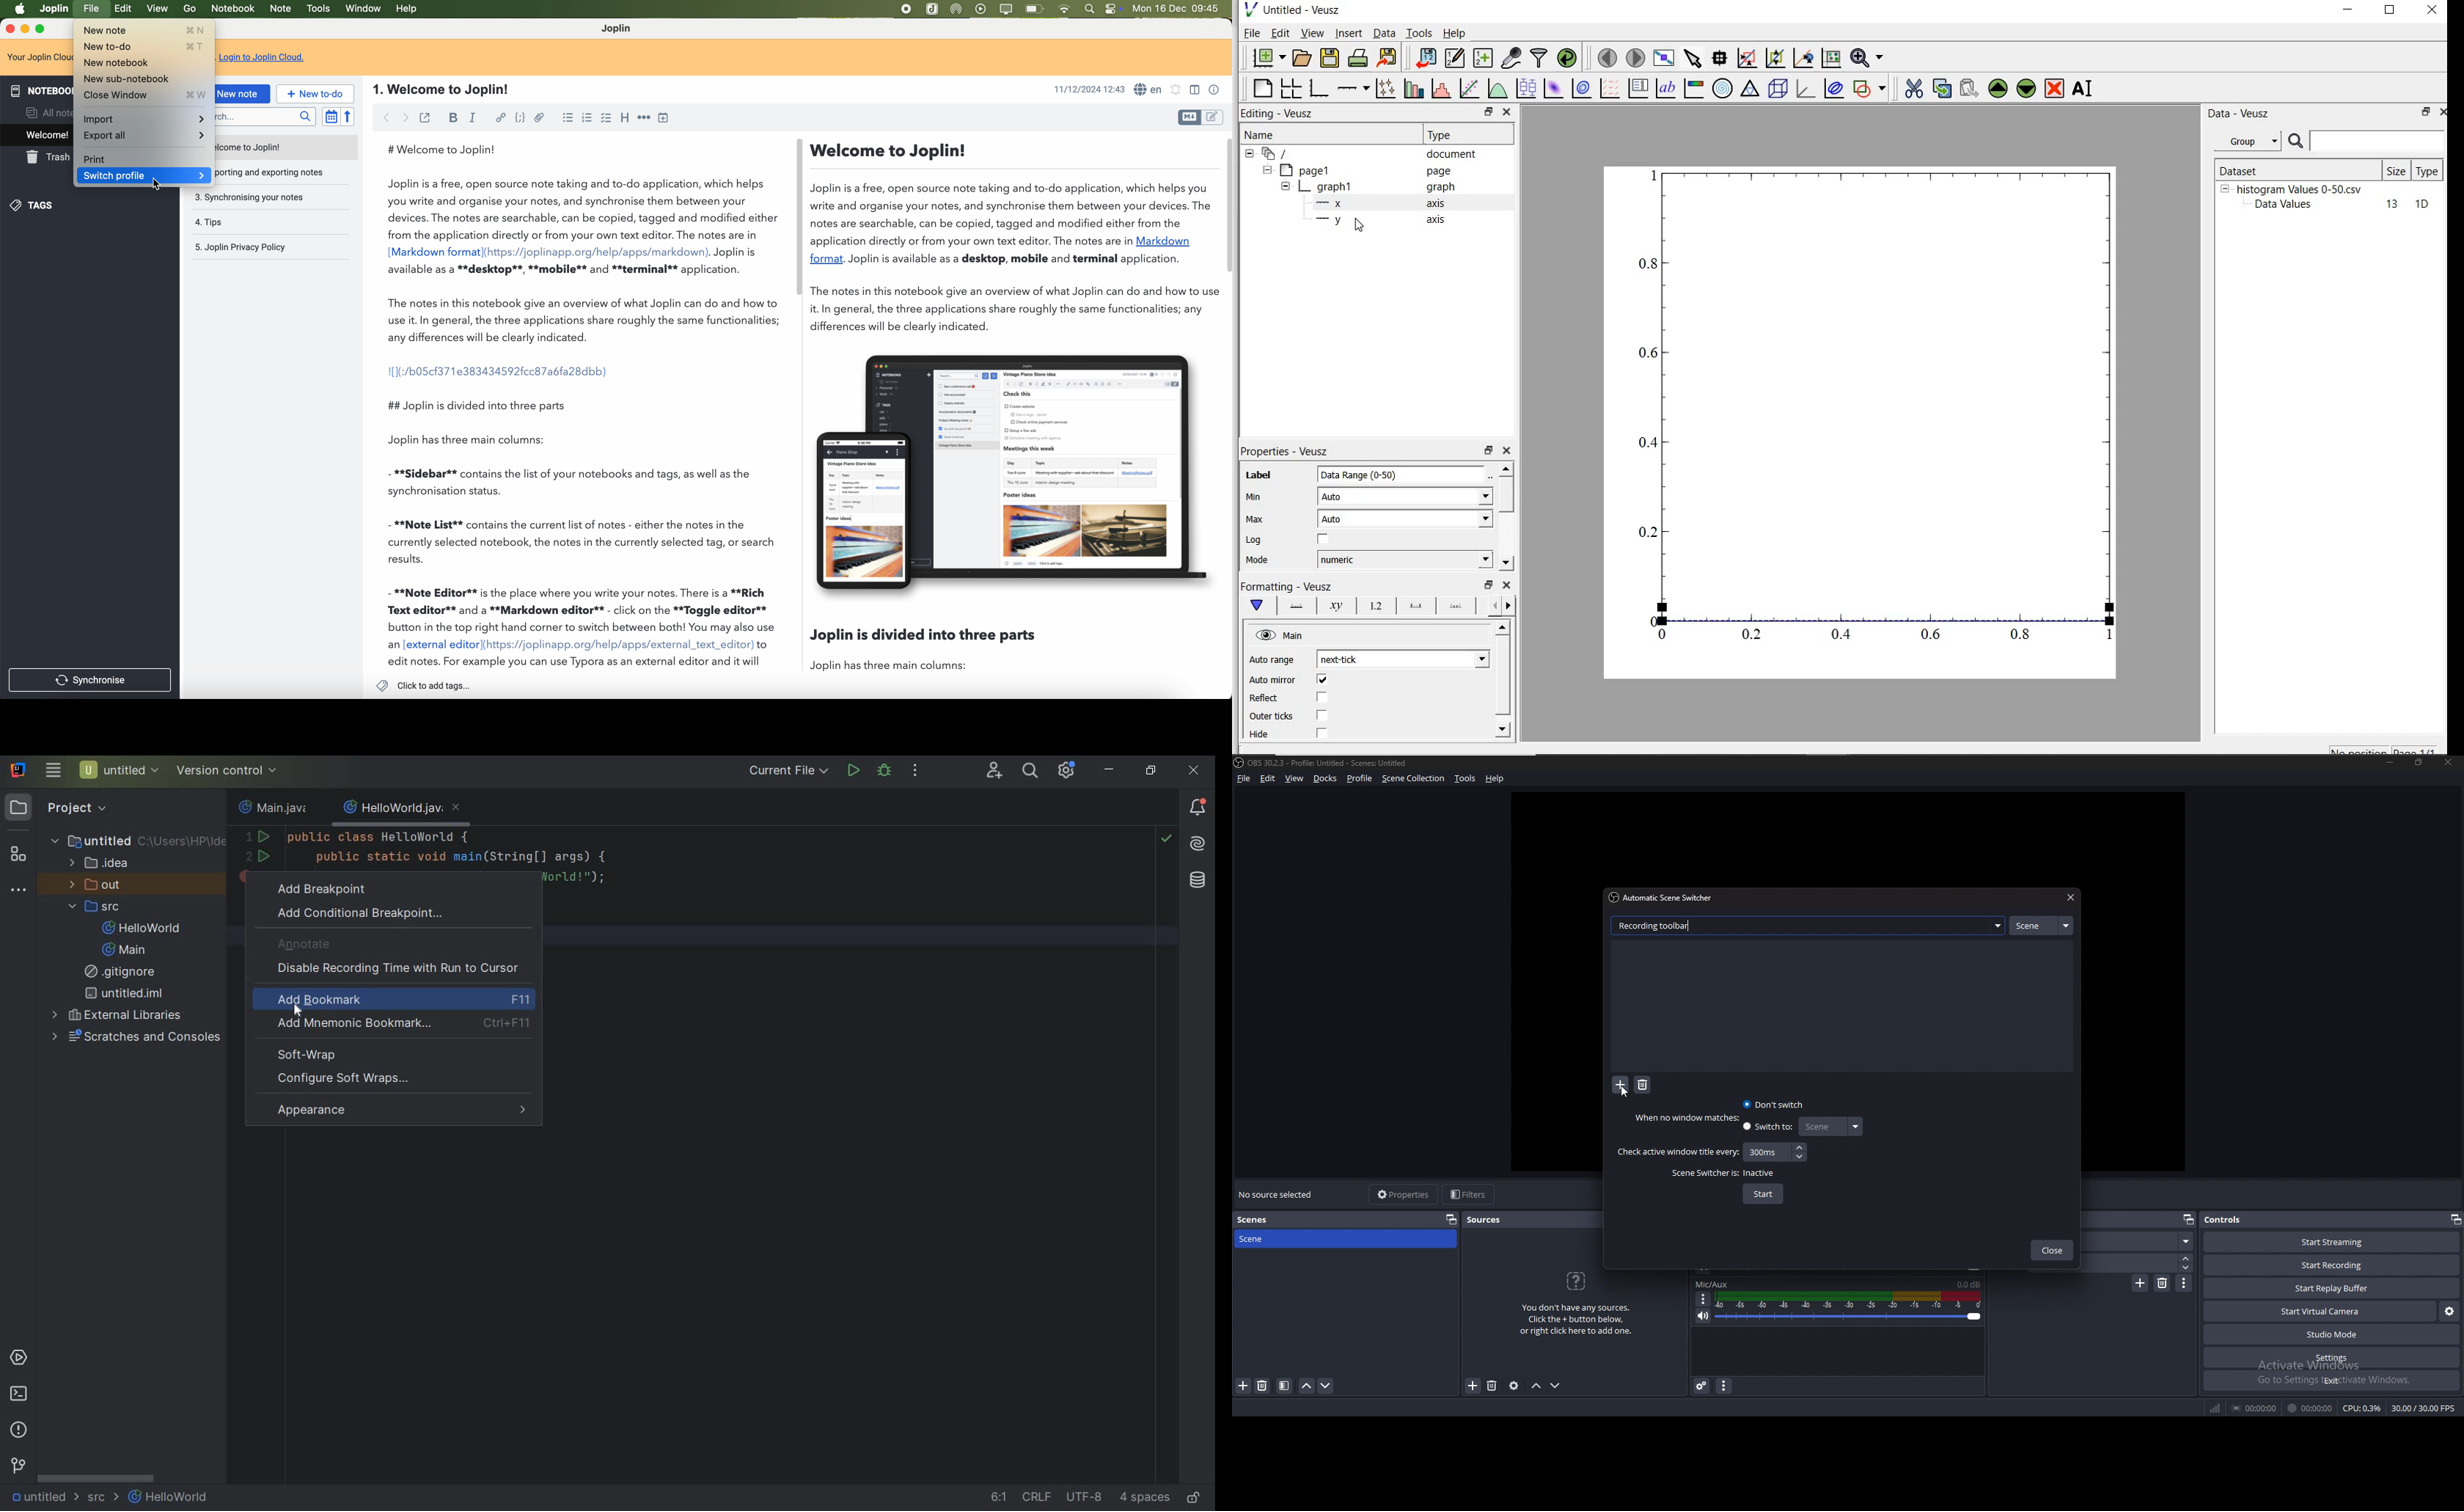  What do you see at coordinates (2425, 1408) in the screenshot?
I see `fps` at bounding box center [2425, 1408].